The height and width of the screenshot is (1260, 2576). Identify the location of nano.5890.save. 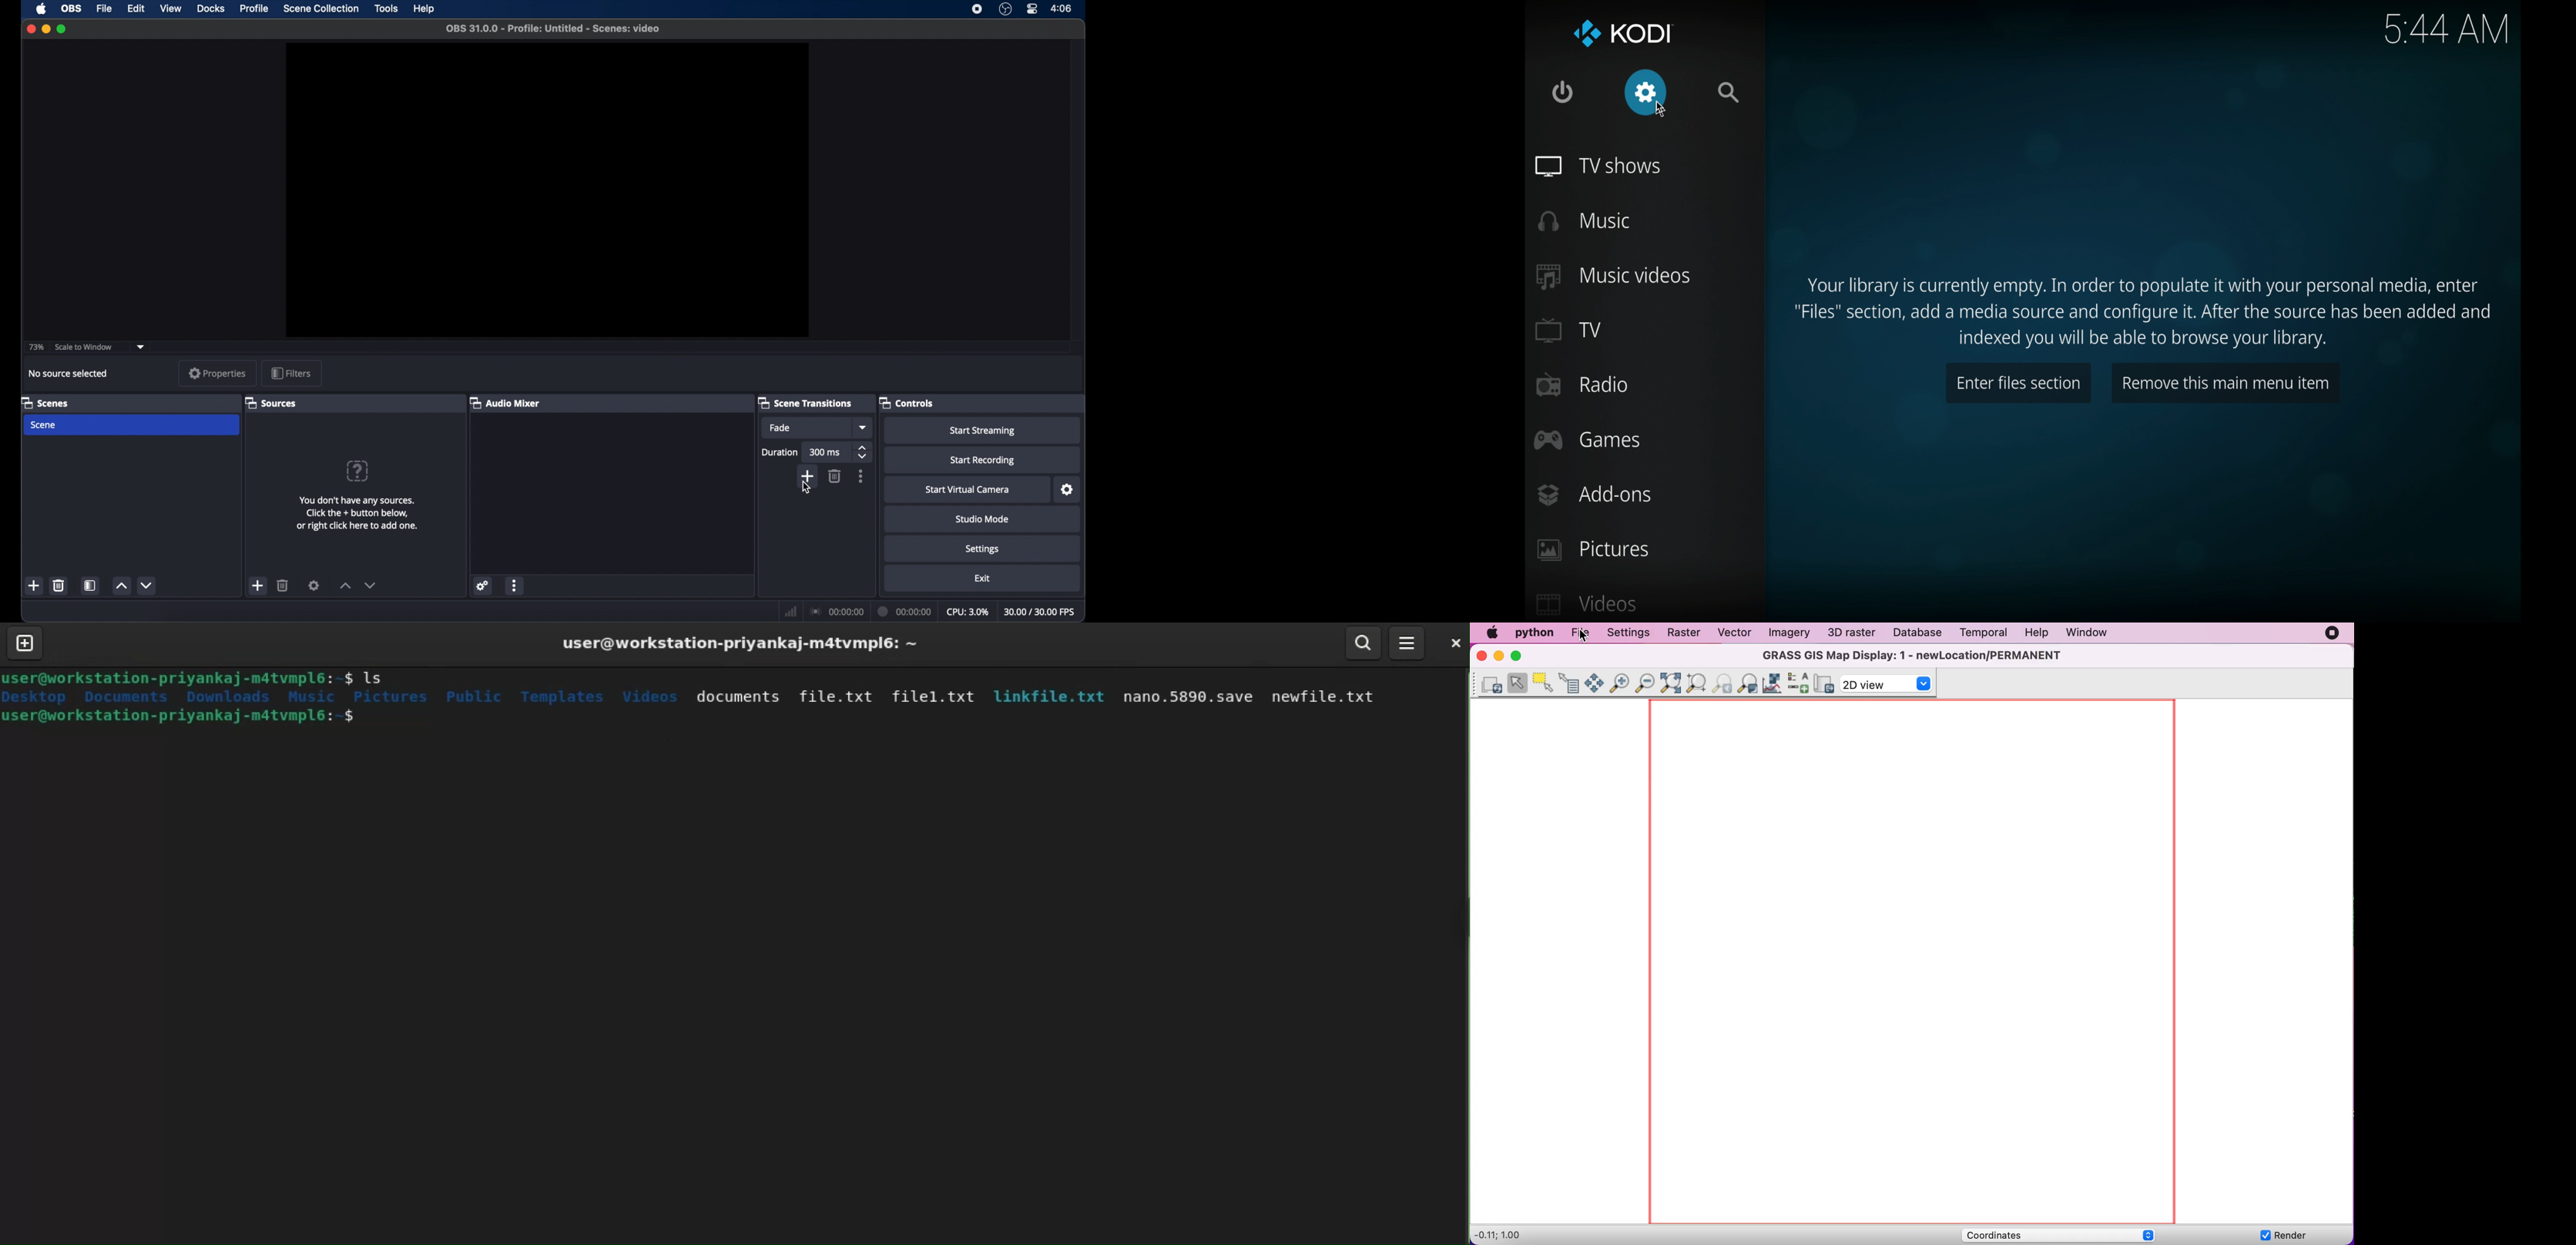
(1184, 699).